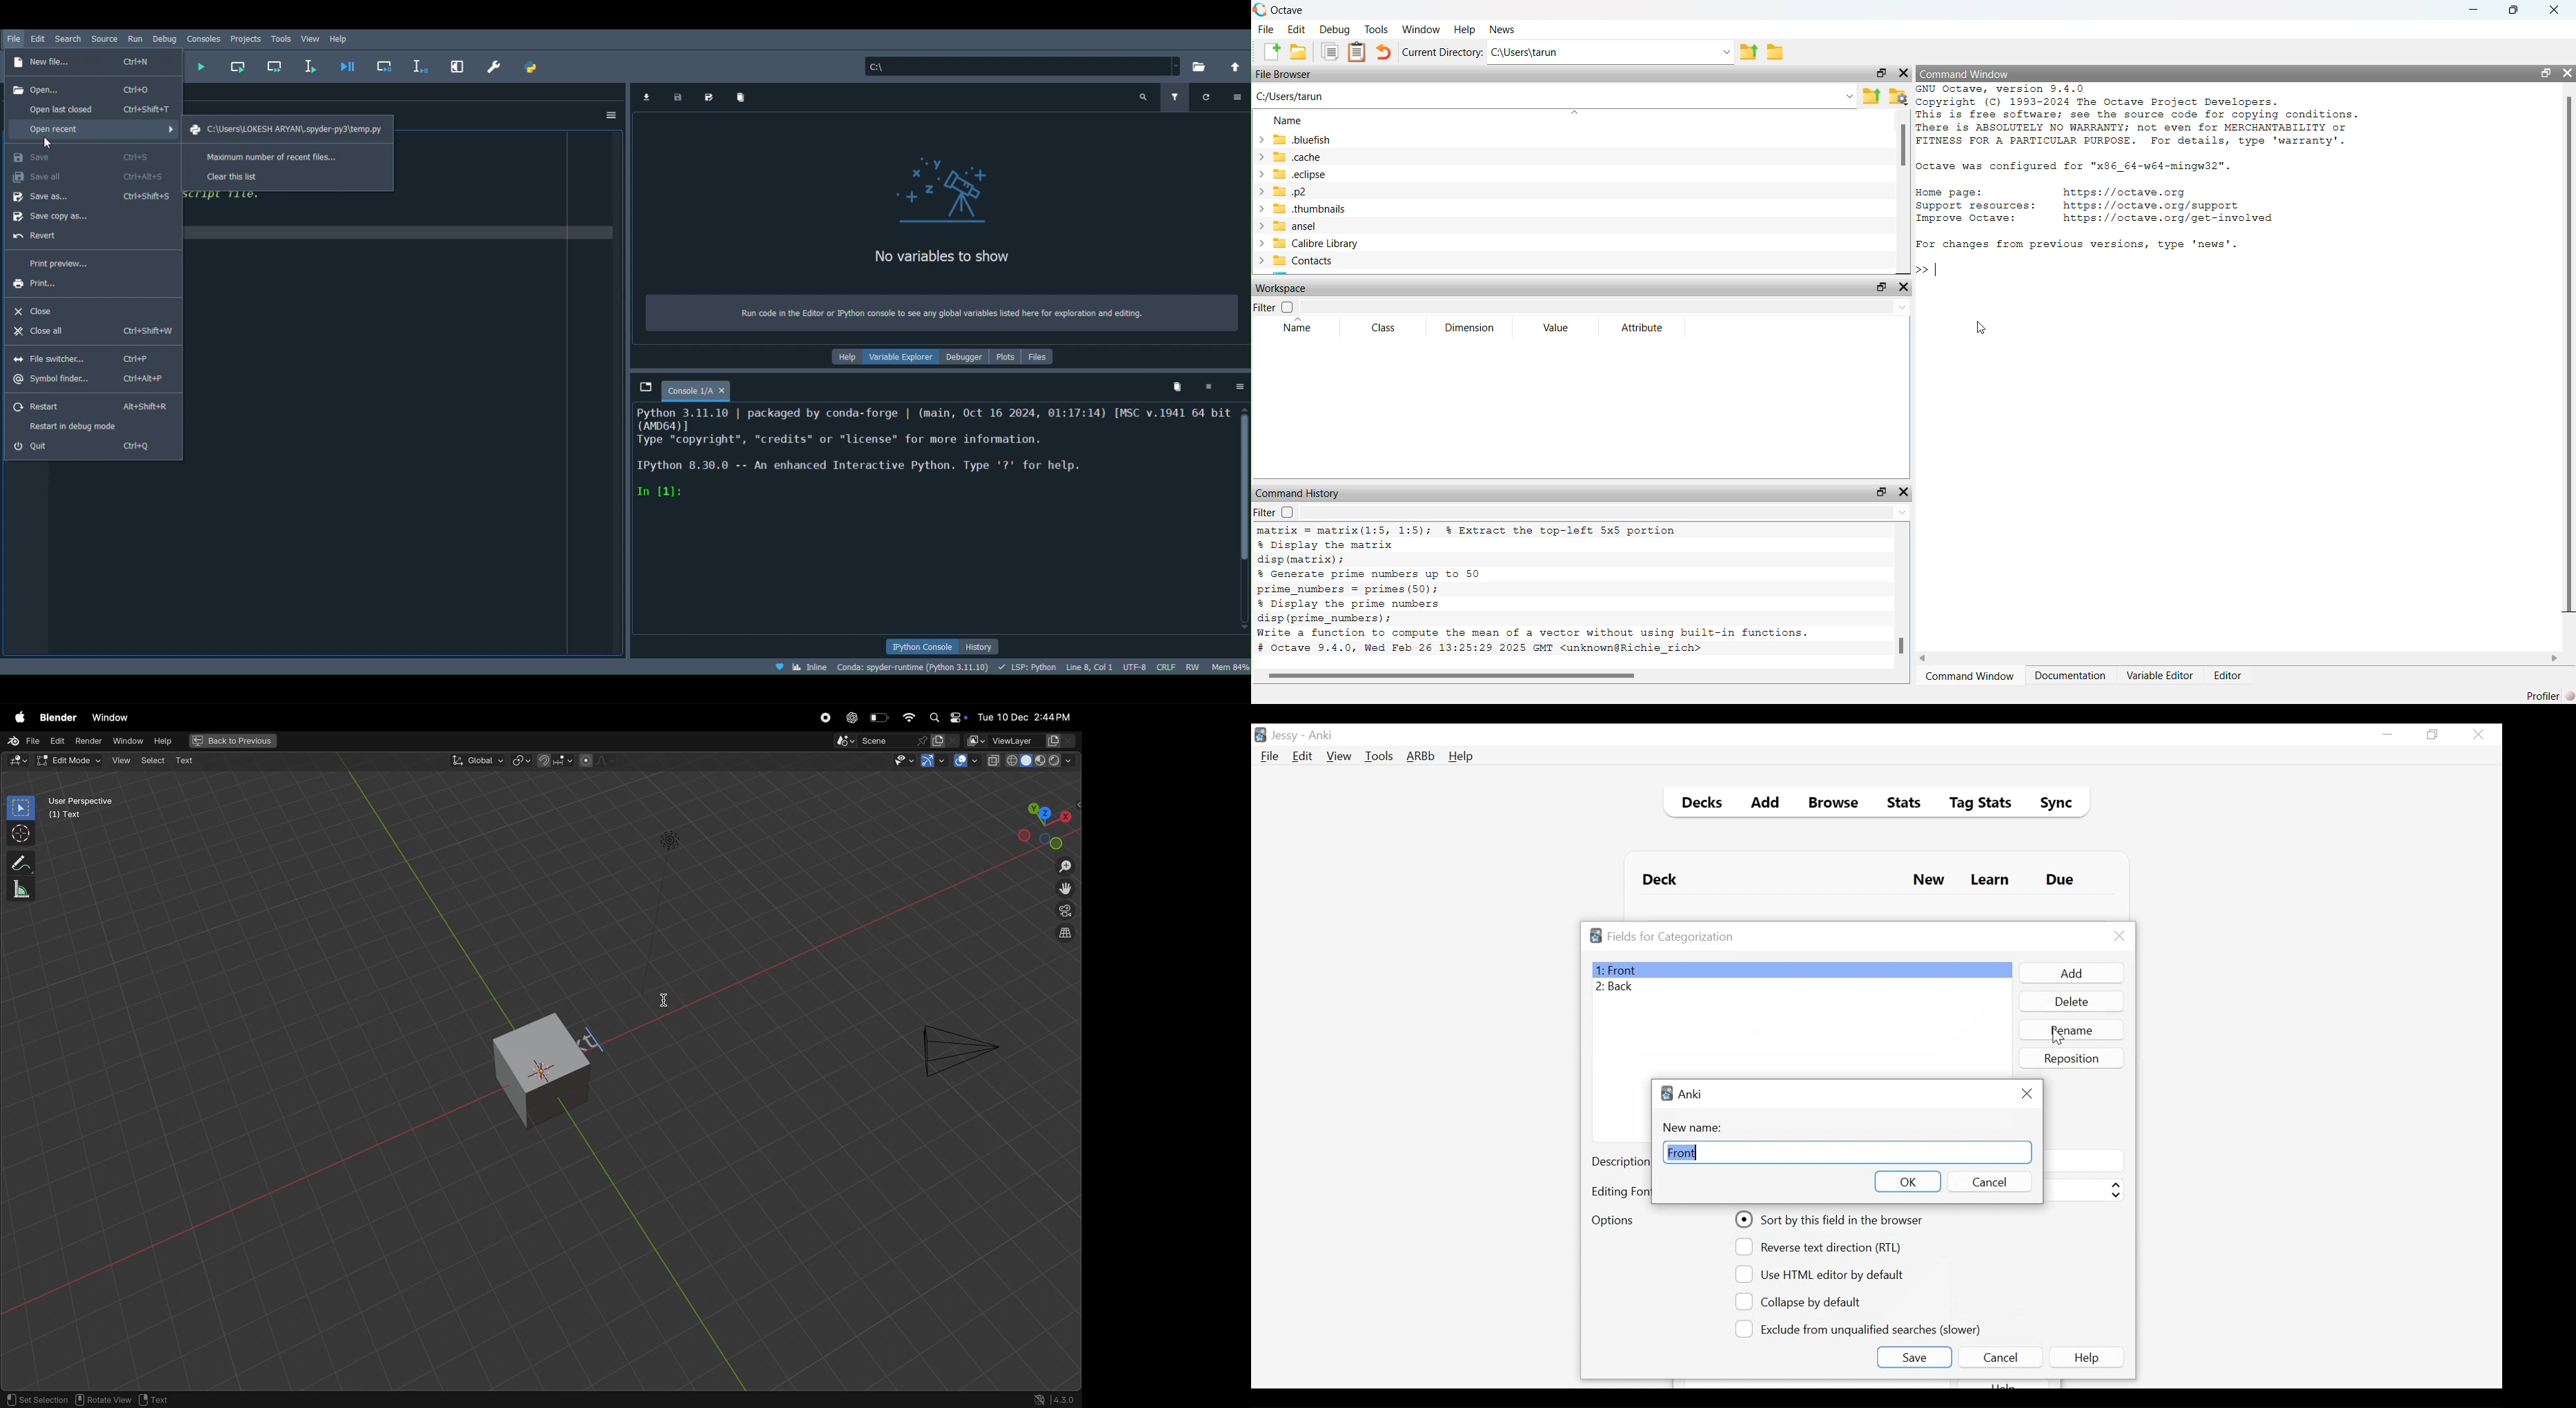 The height and width of the screenshot is (1428, 2576). What do you see at coordinates (948, 185) in the screenshot?
I see `icon` at bounding box center [948, 185].